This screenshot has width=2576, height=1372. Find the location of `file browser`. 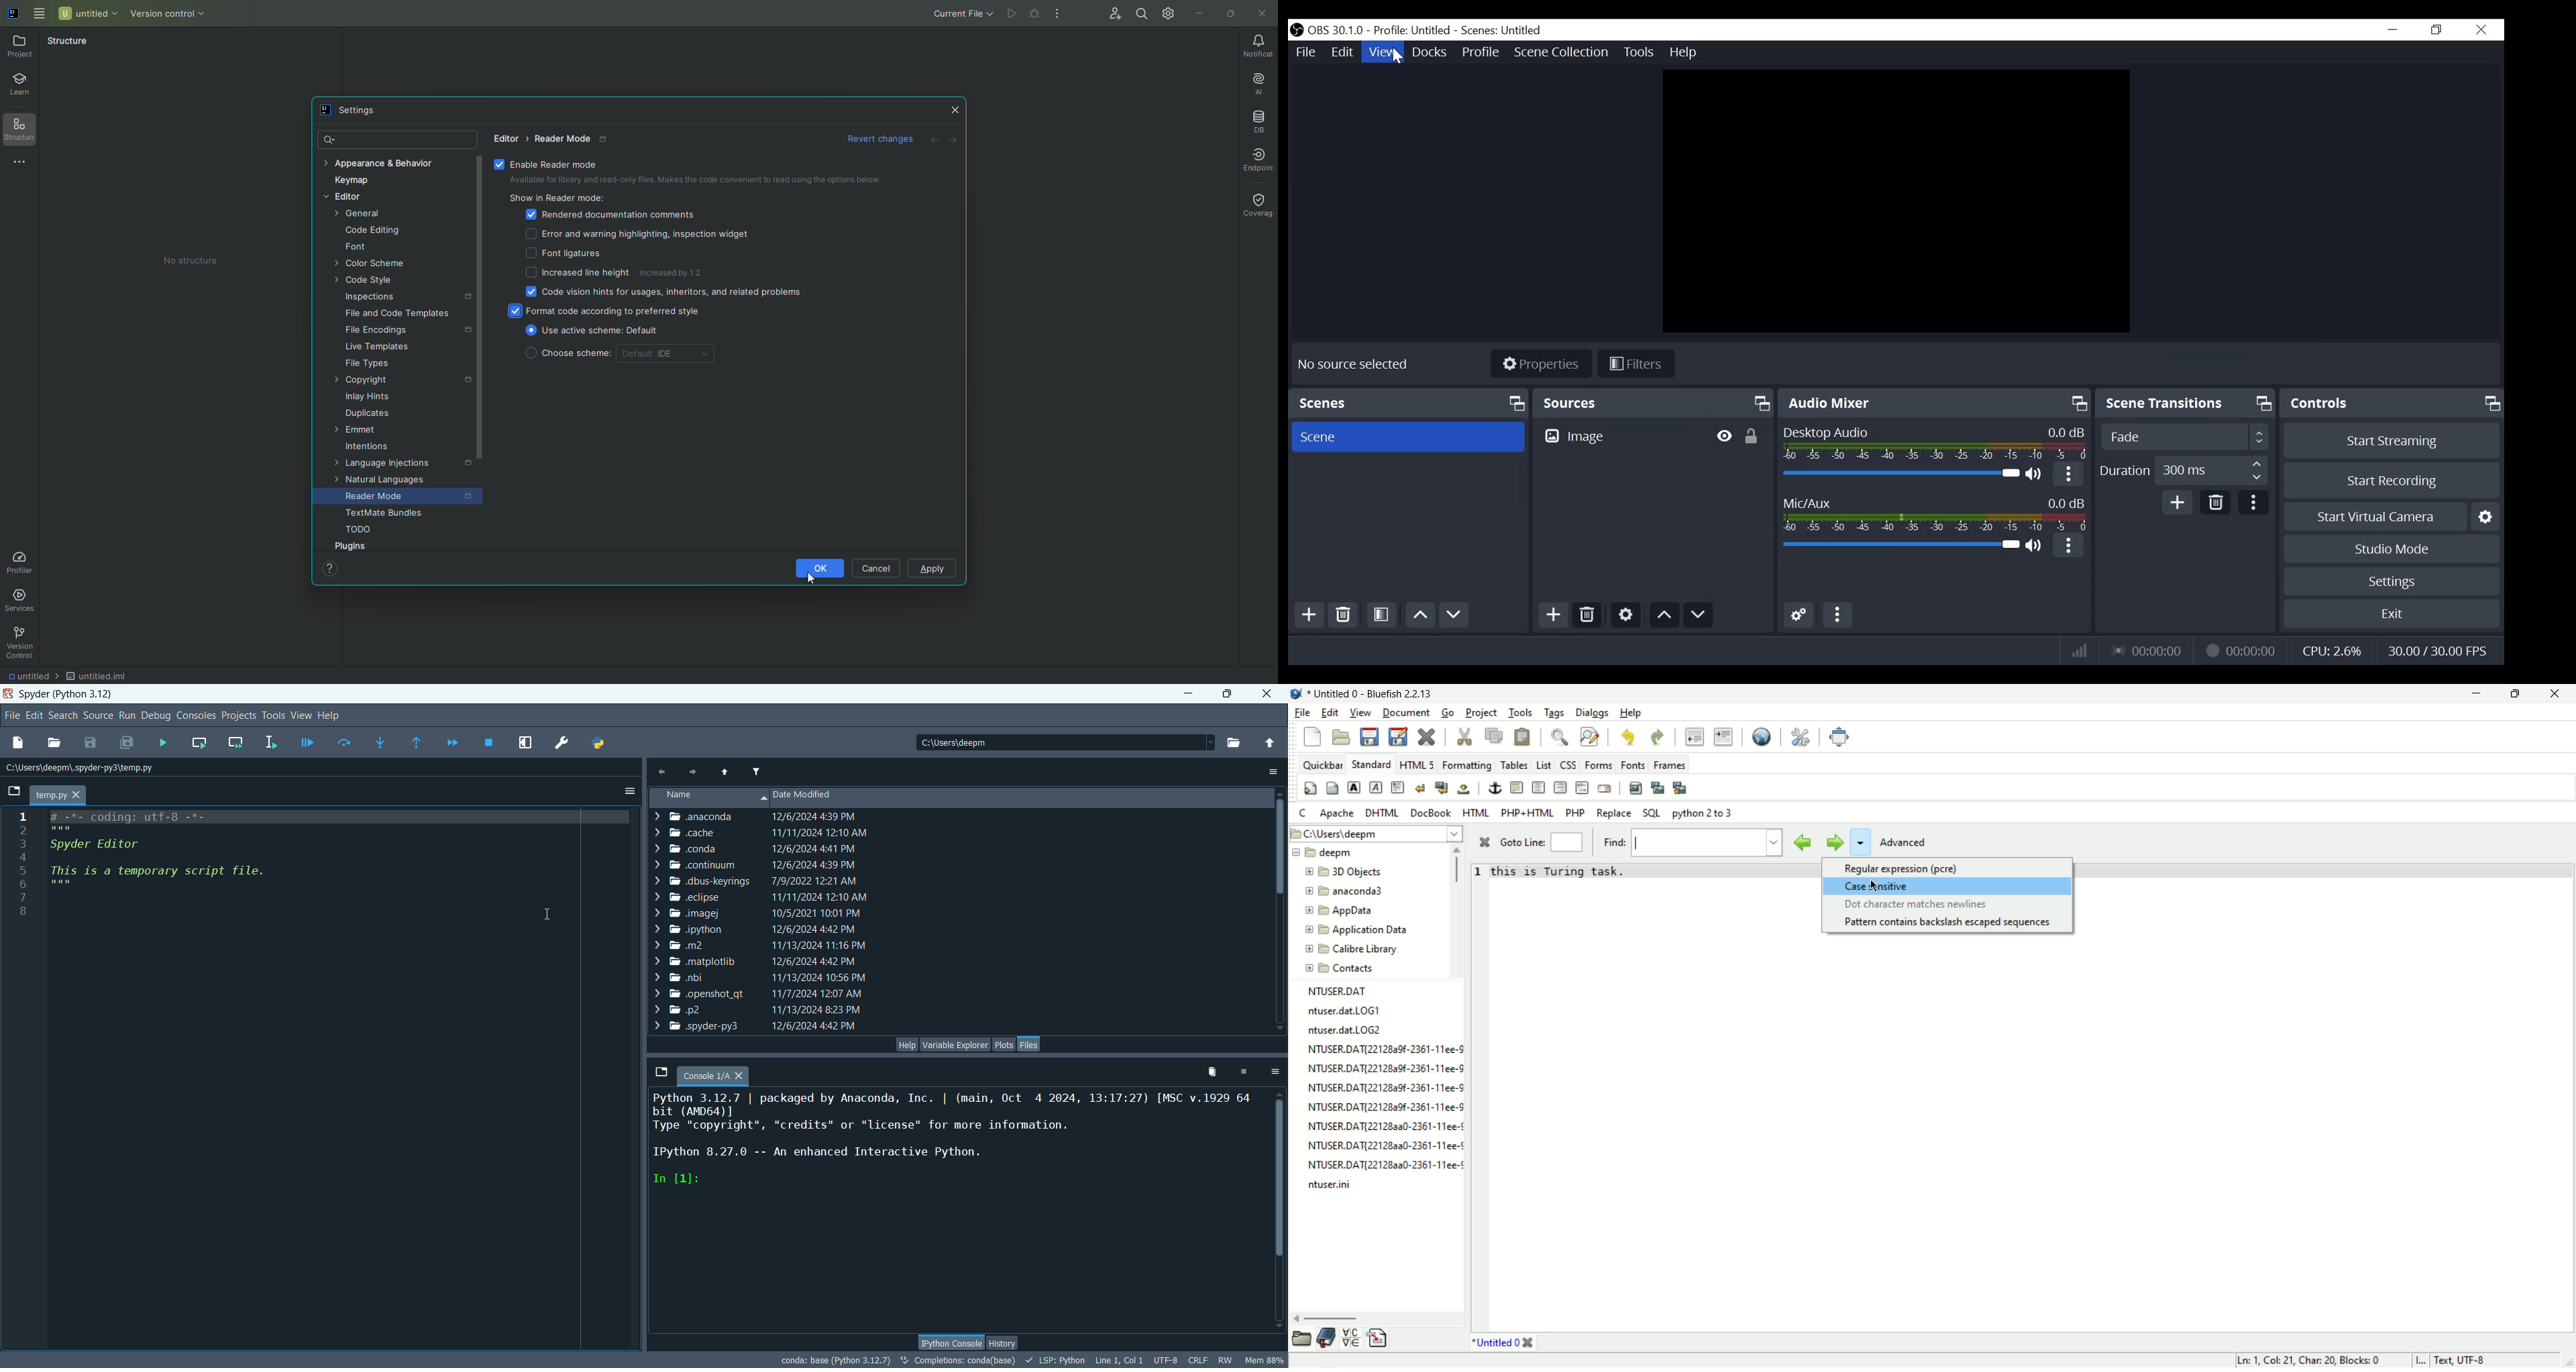

file browser is located at coordinates (1301, 1337).